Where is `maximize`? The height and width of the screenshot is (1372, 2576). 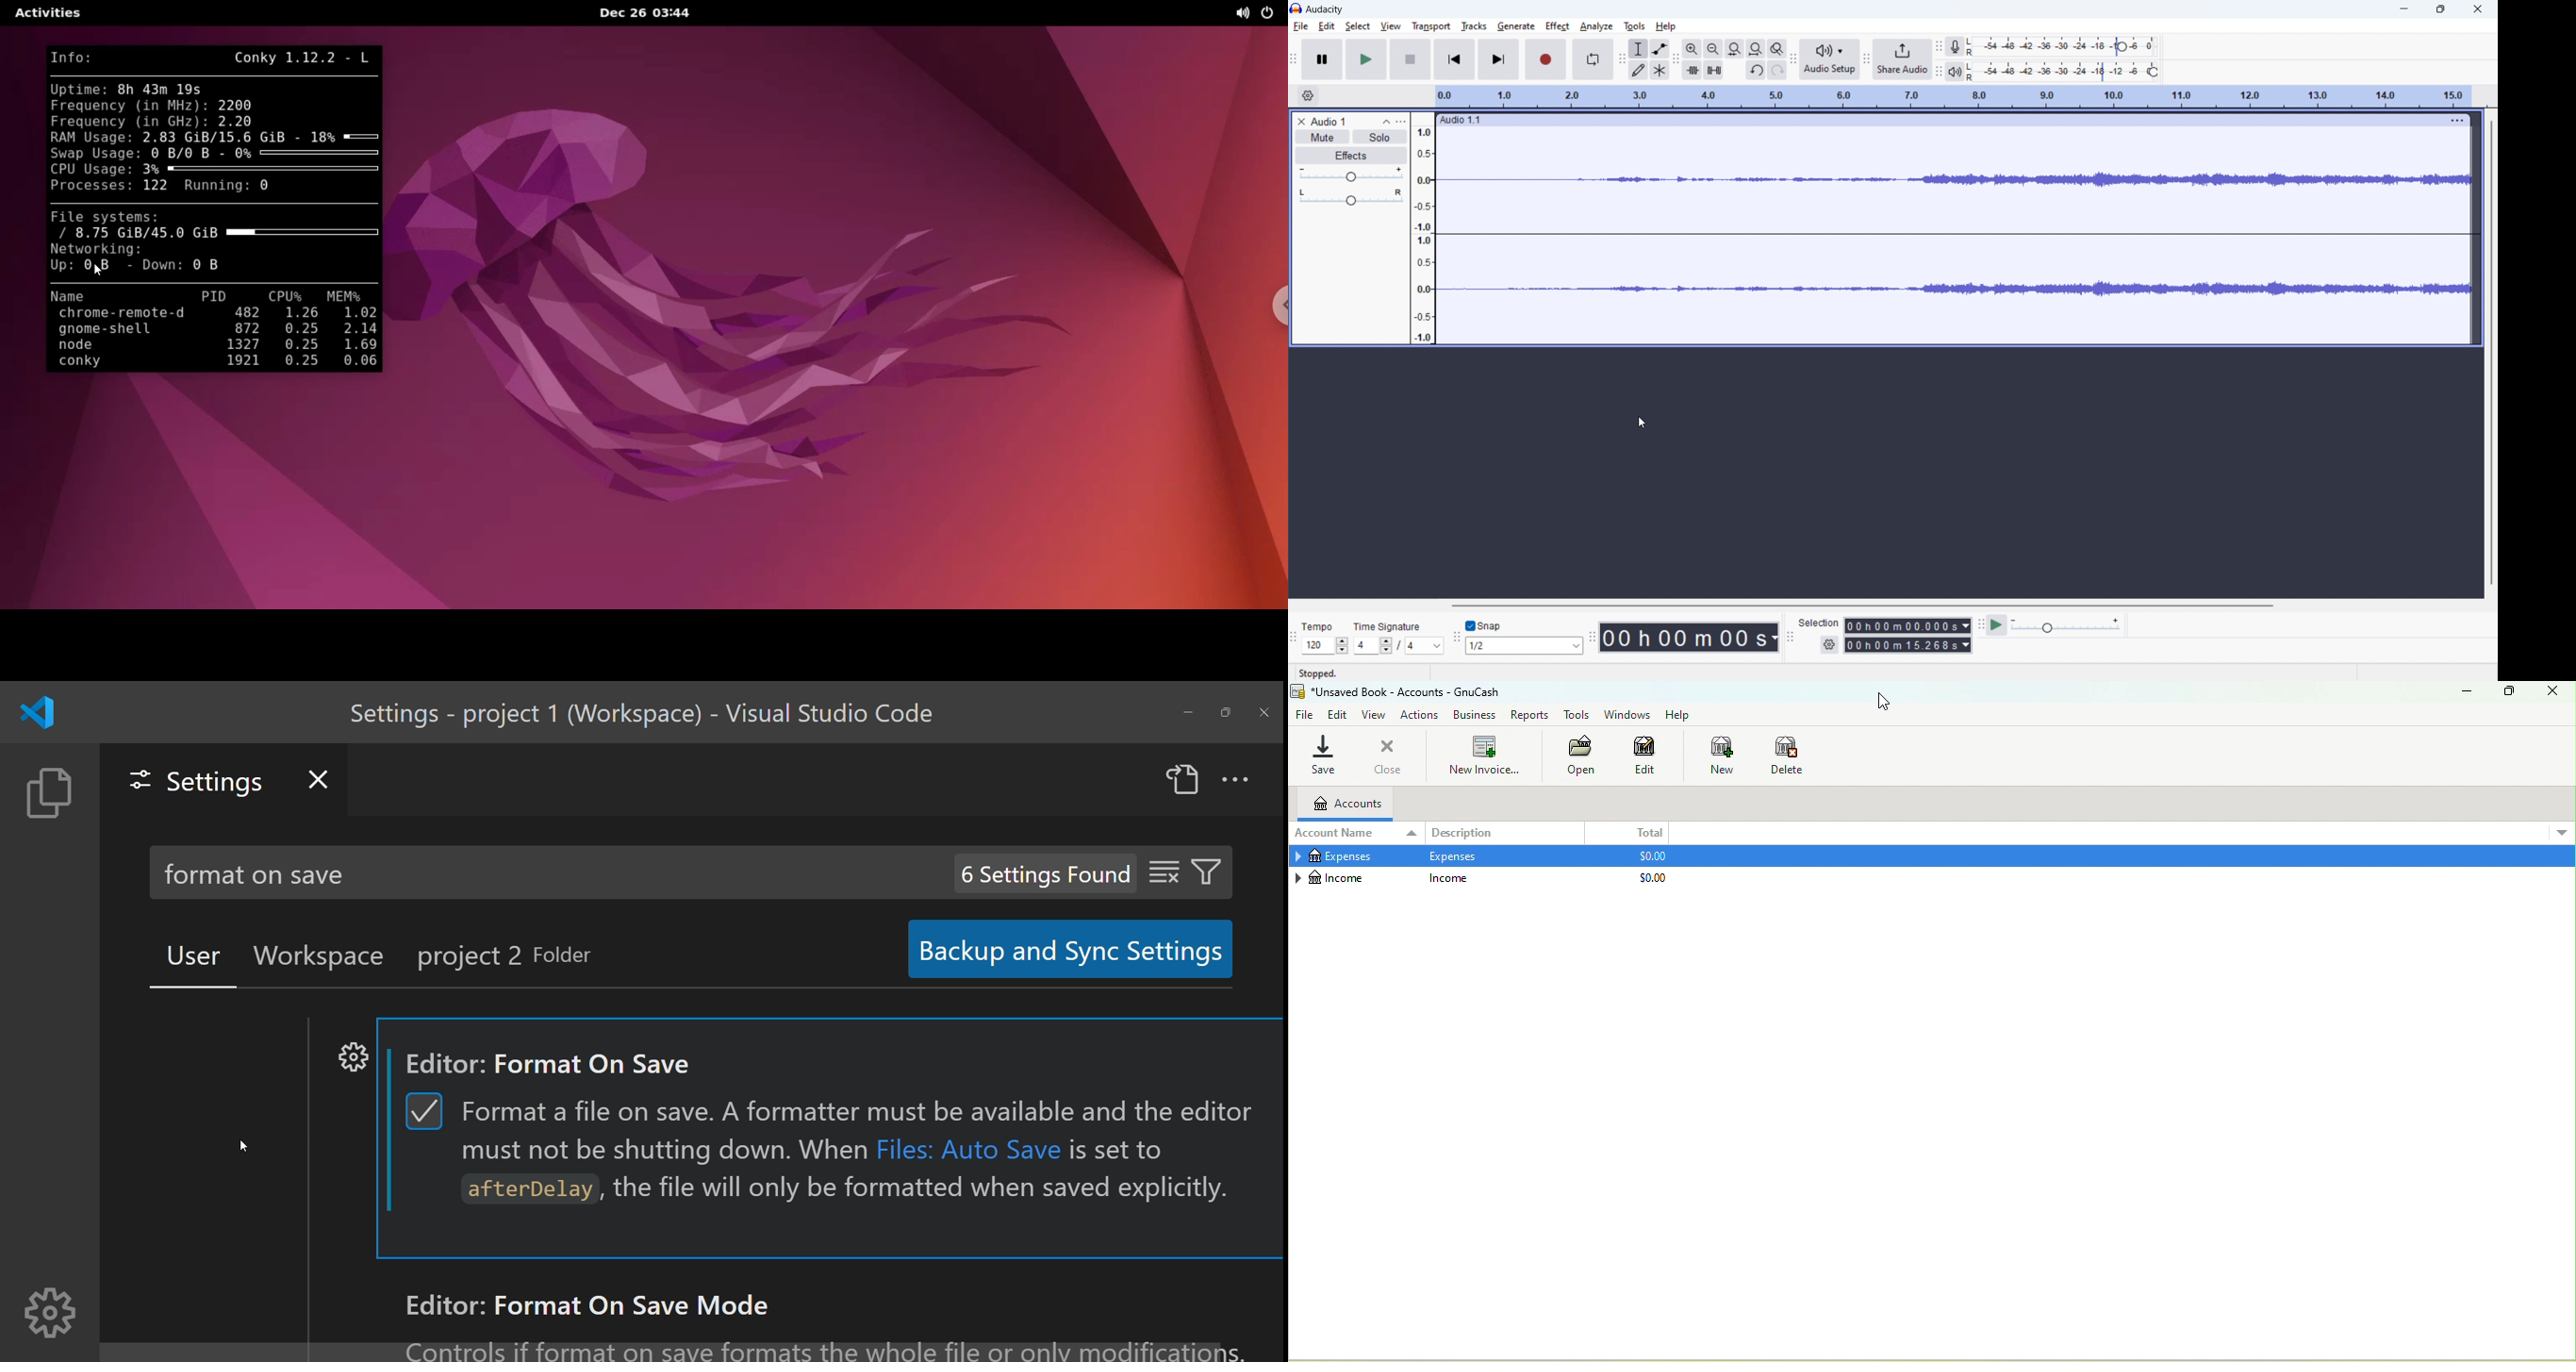 maximize is located at coordinates (1228, 714).